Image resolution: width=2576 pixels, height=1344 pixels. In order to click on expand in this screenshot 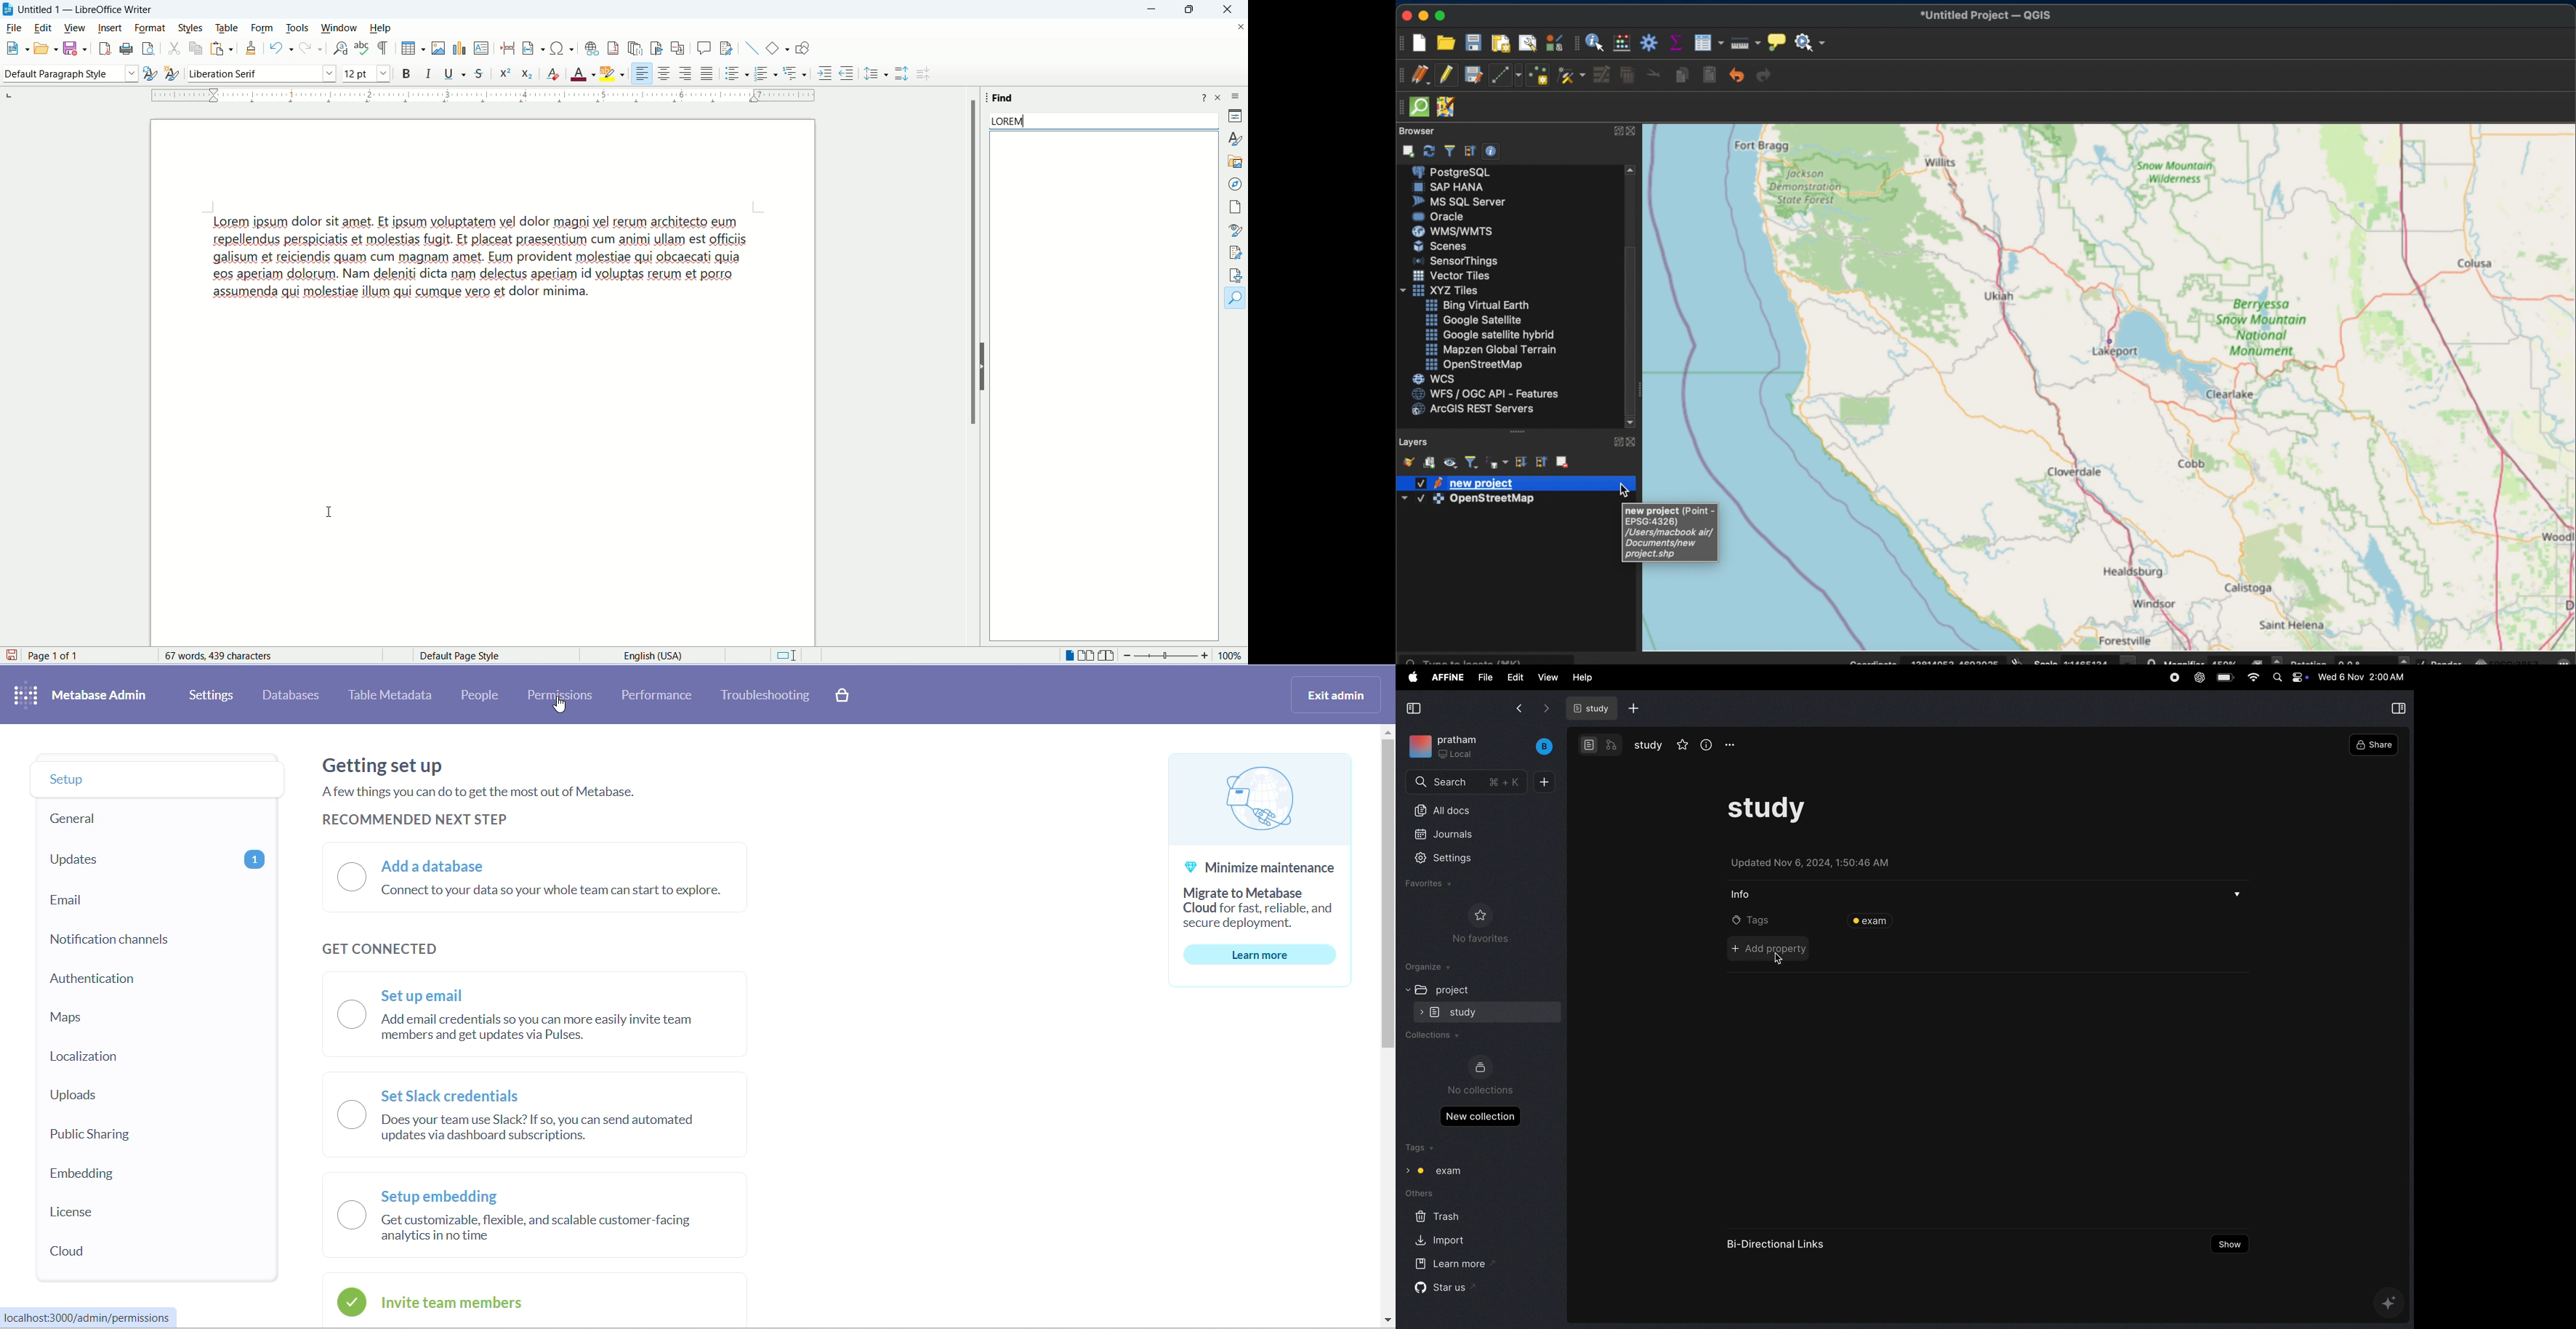, I will do `click(1616, 442)`.